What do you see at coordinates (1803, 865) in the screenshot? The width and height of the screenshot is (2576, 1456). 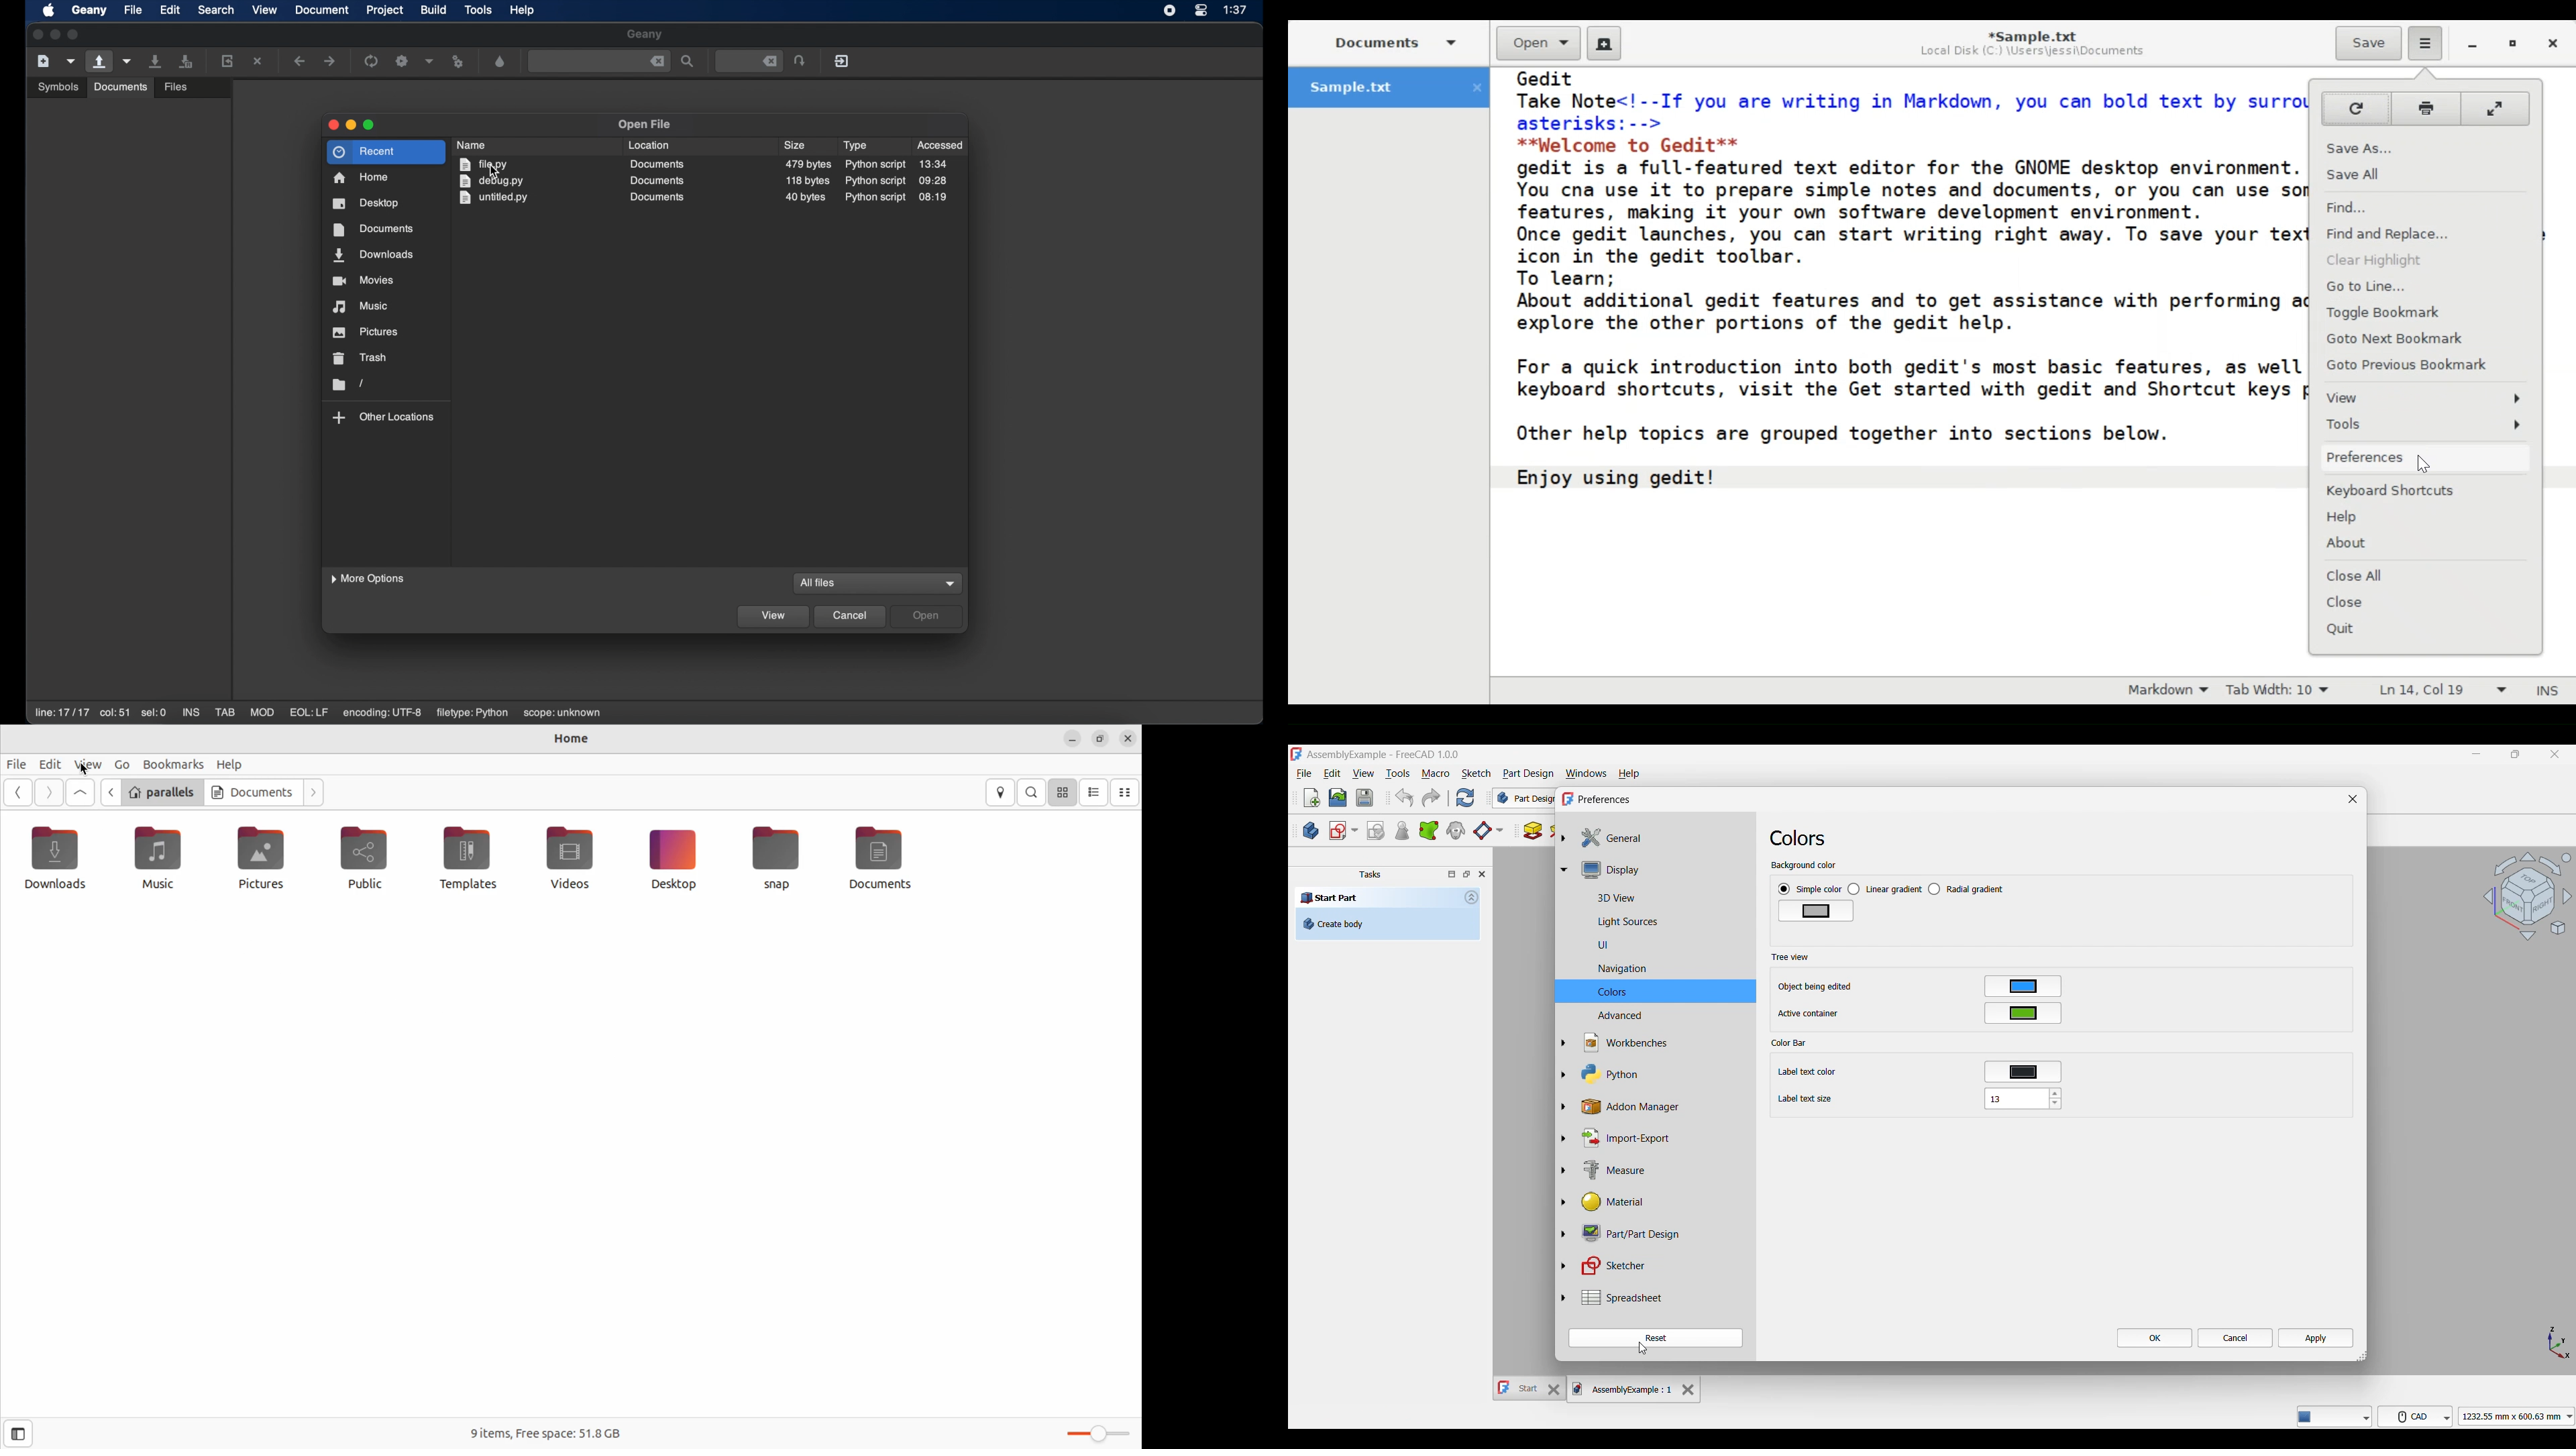 I see `Background color` at bounding box center [1803, 865].